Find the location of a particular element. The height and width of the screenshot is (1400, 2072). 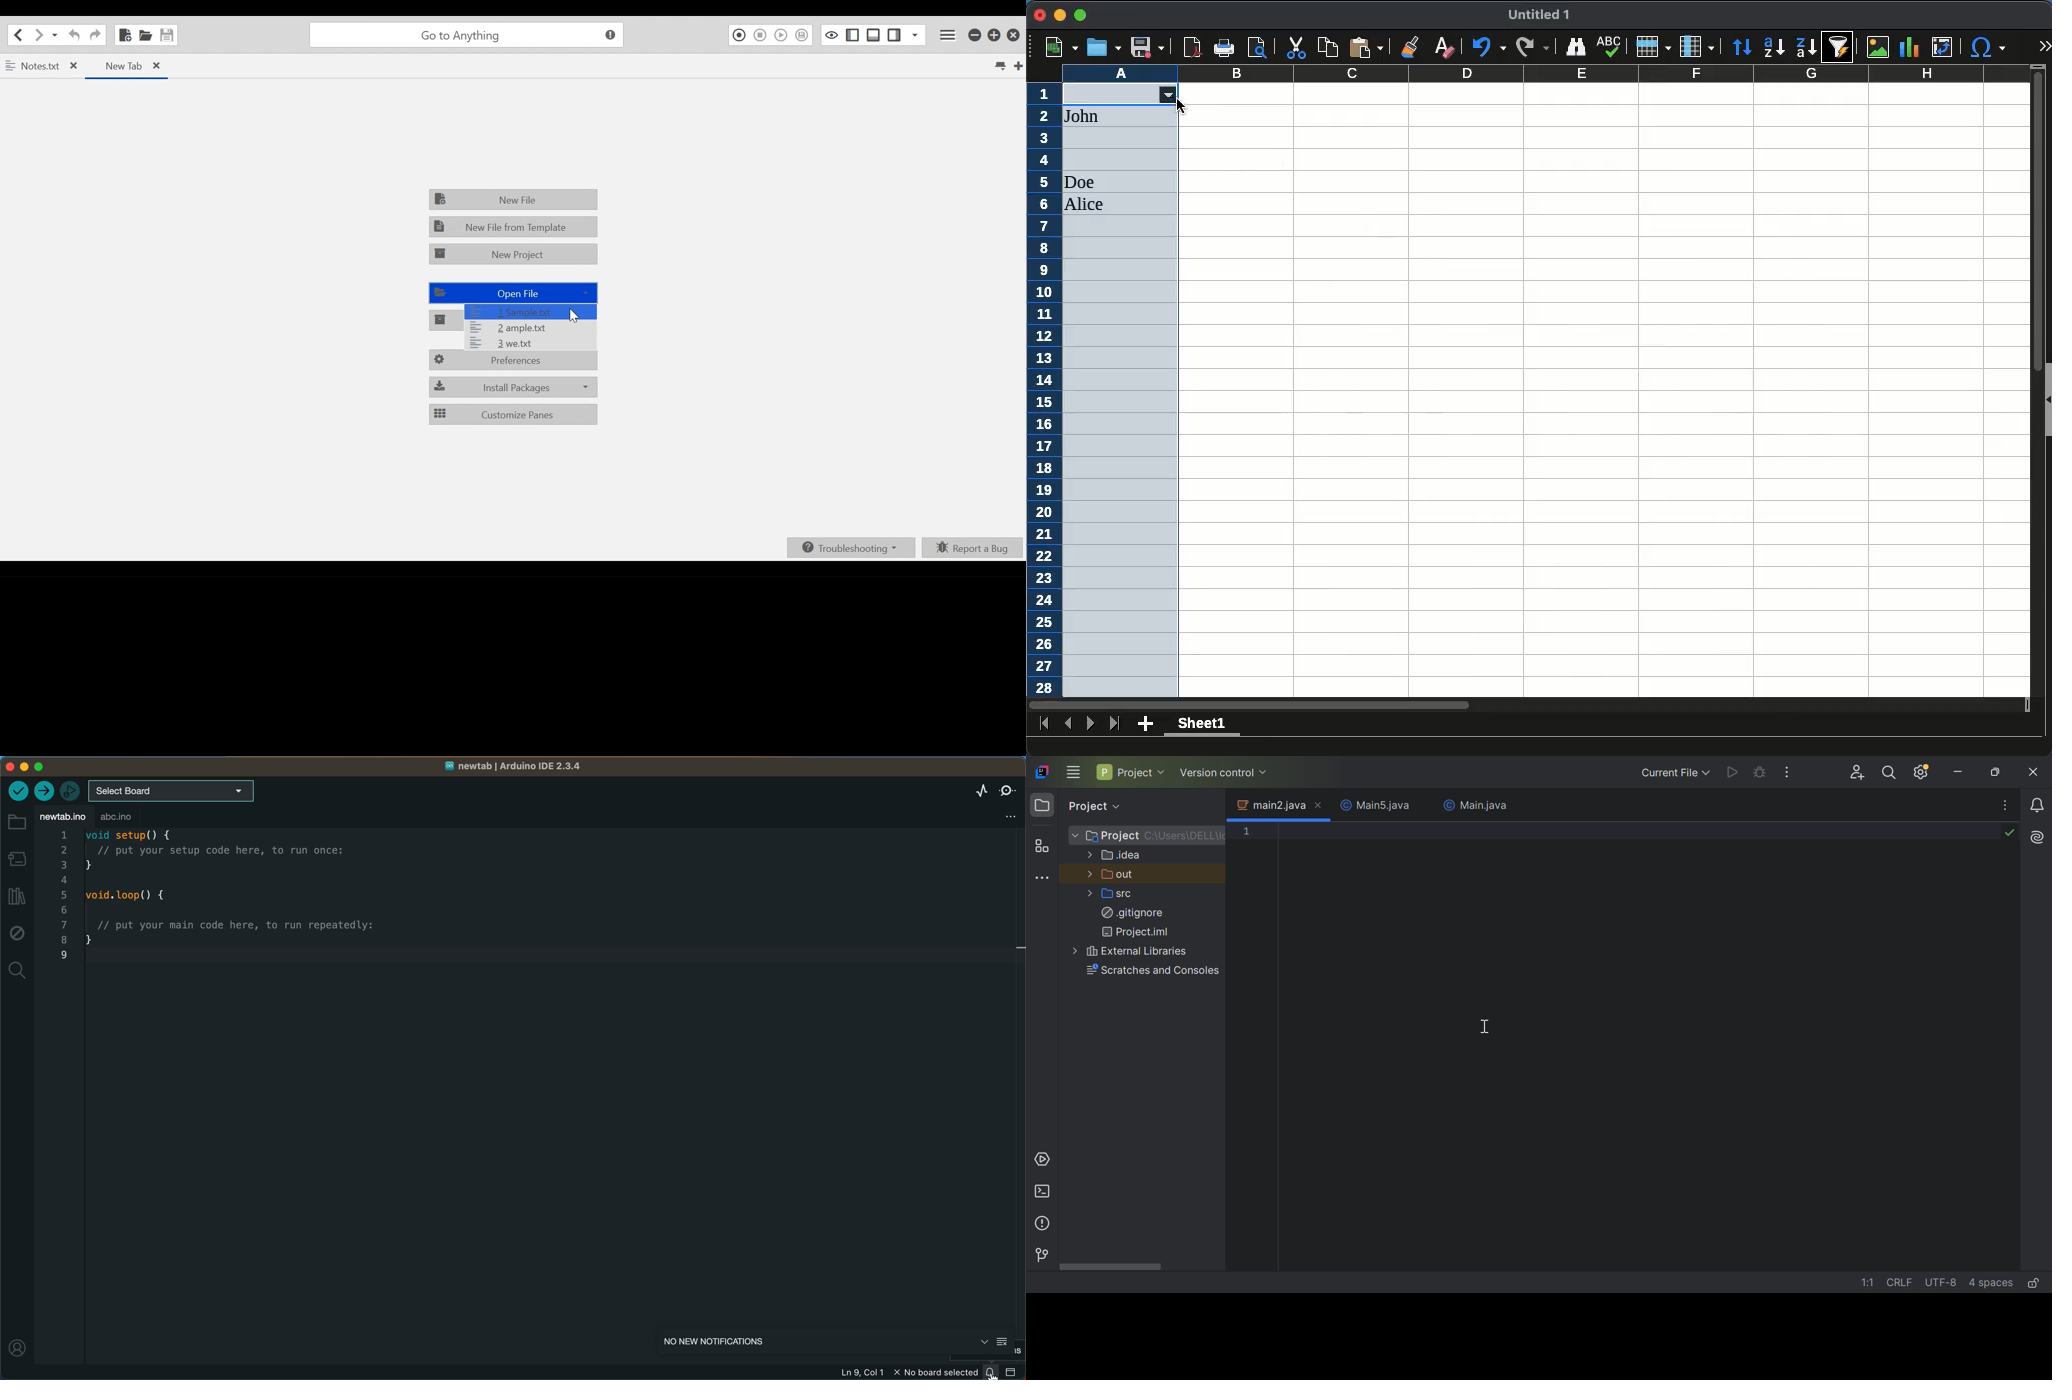

next sheet is located at coordinates (1089, 723).